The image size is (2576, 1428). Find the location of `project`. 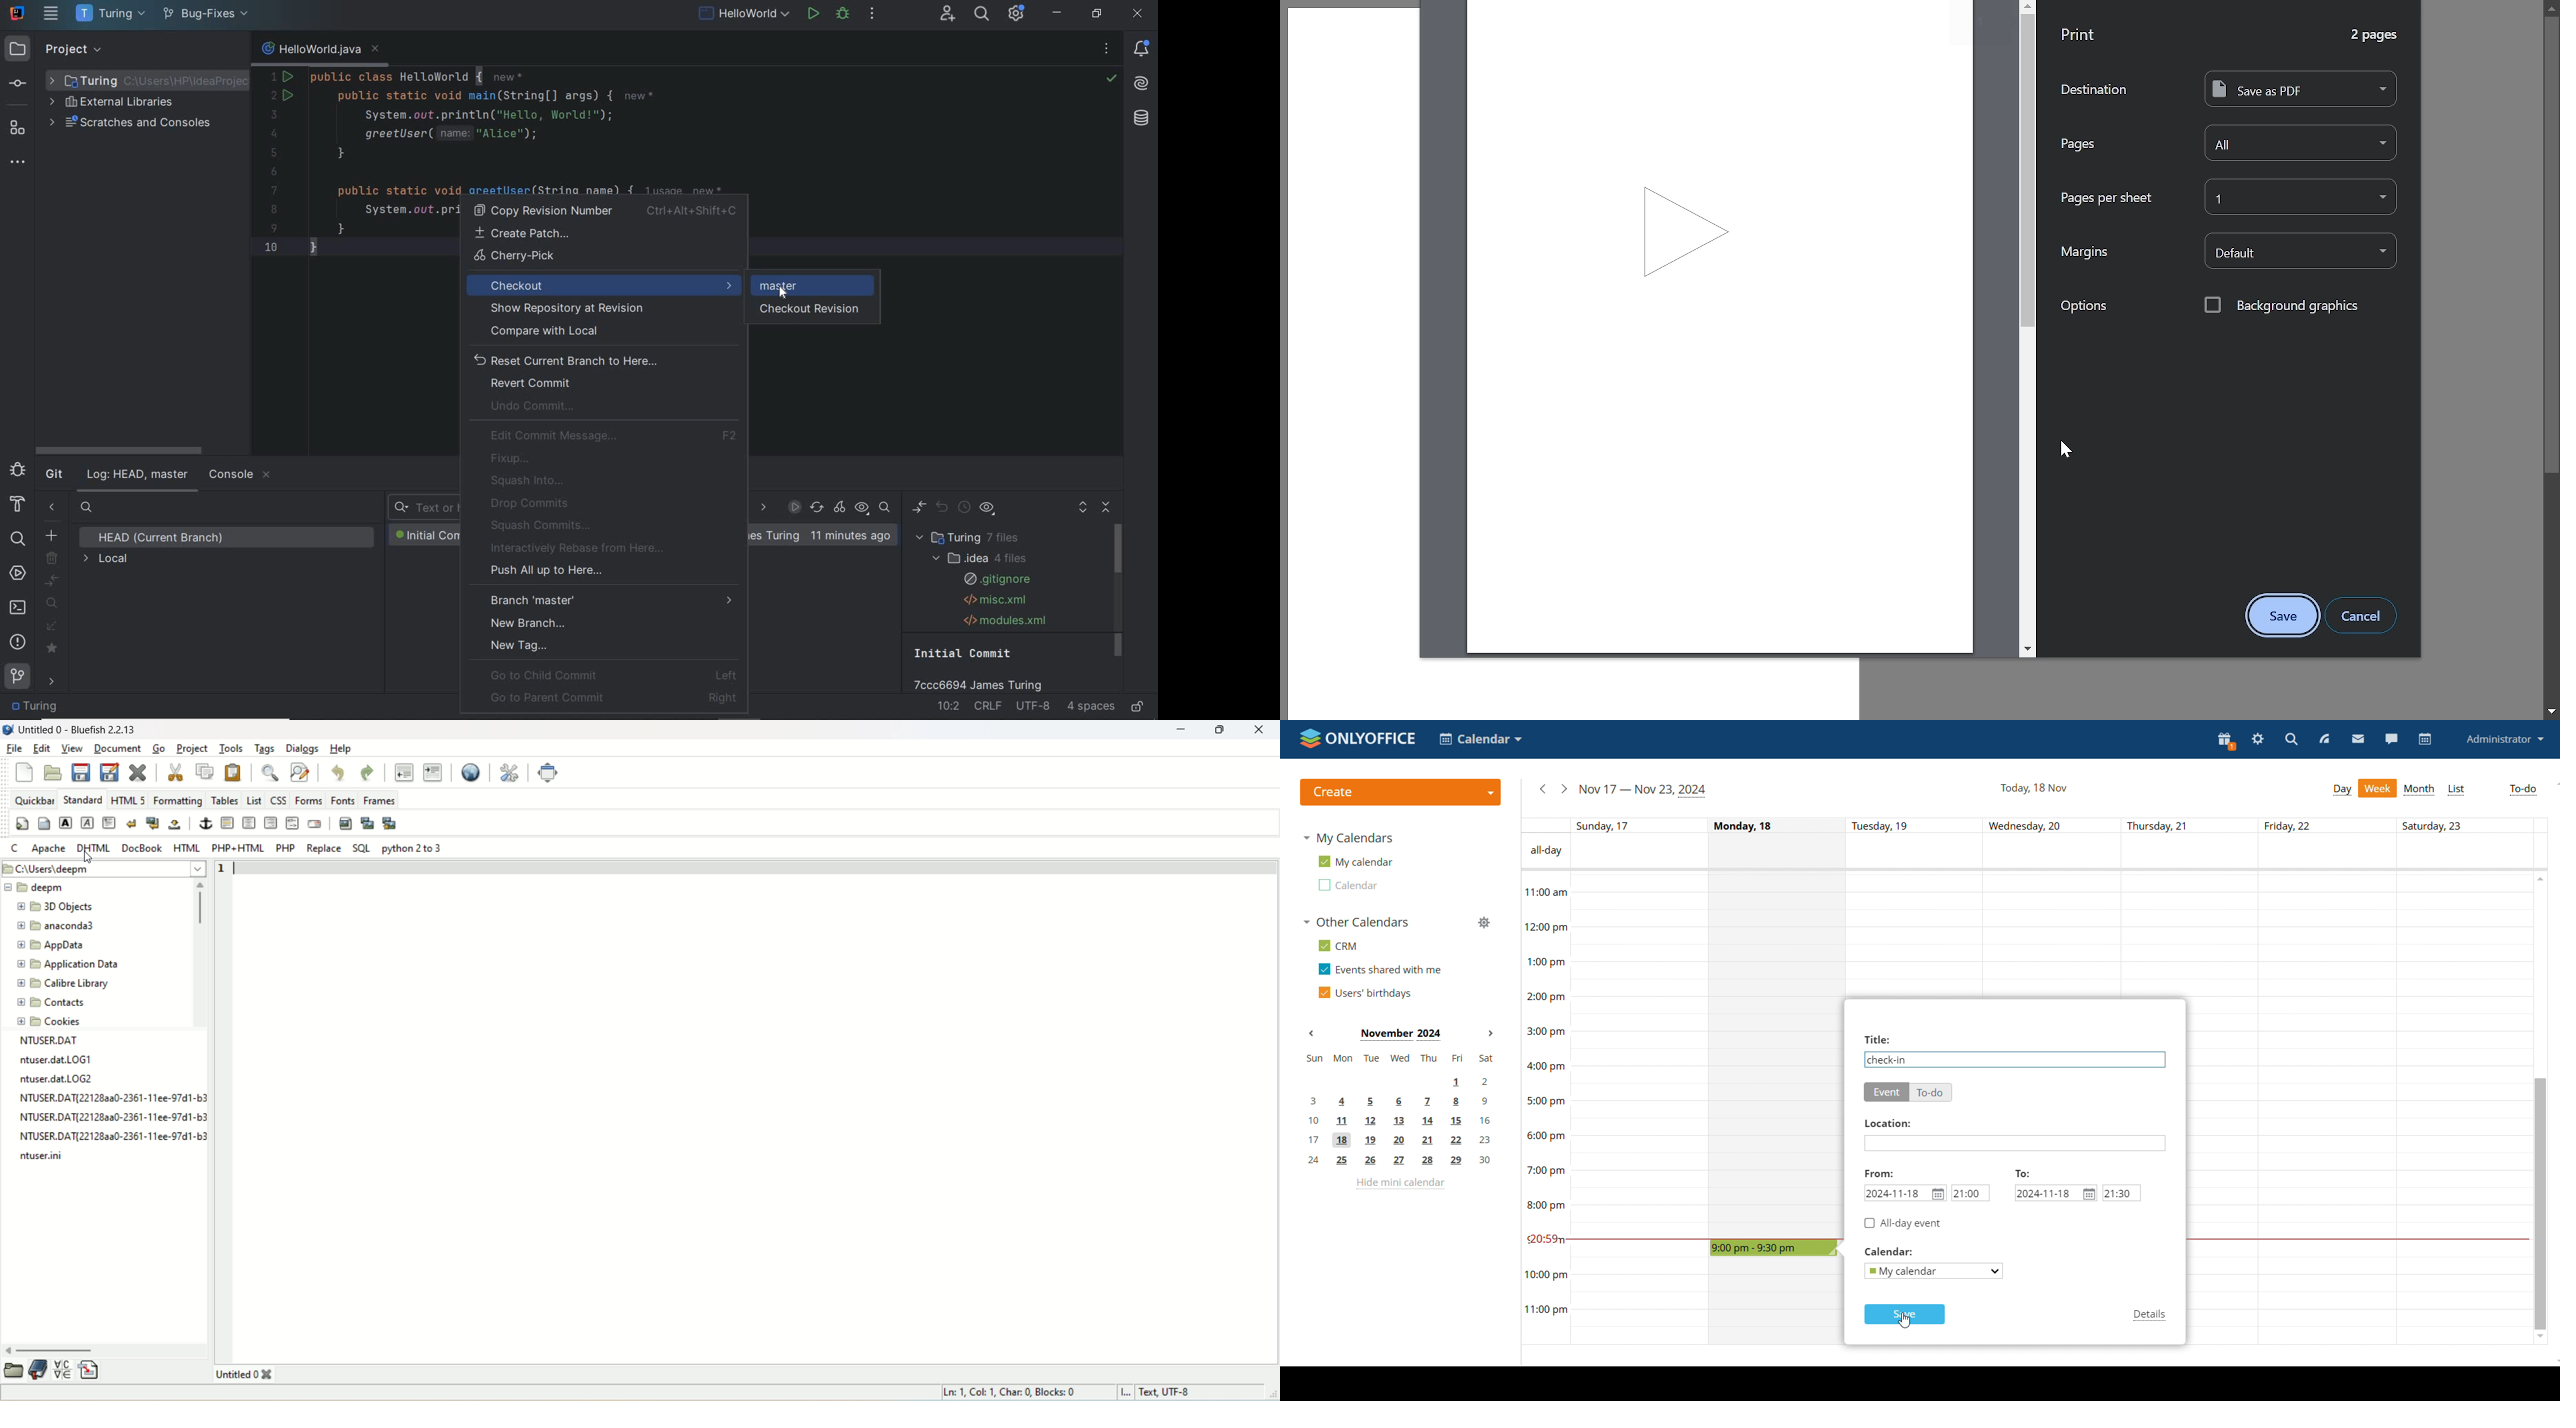

project is located at coordinates (192, 748).